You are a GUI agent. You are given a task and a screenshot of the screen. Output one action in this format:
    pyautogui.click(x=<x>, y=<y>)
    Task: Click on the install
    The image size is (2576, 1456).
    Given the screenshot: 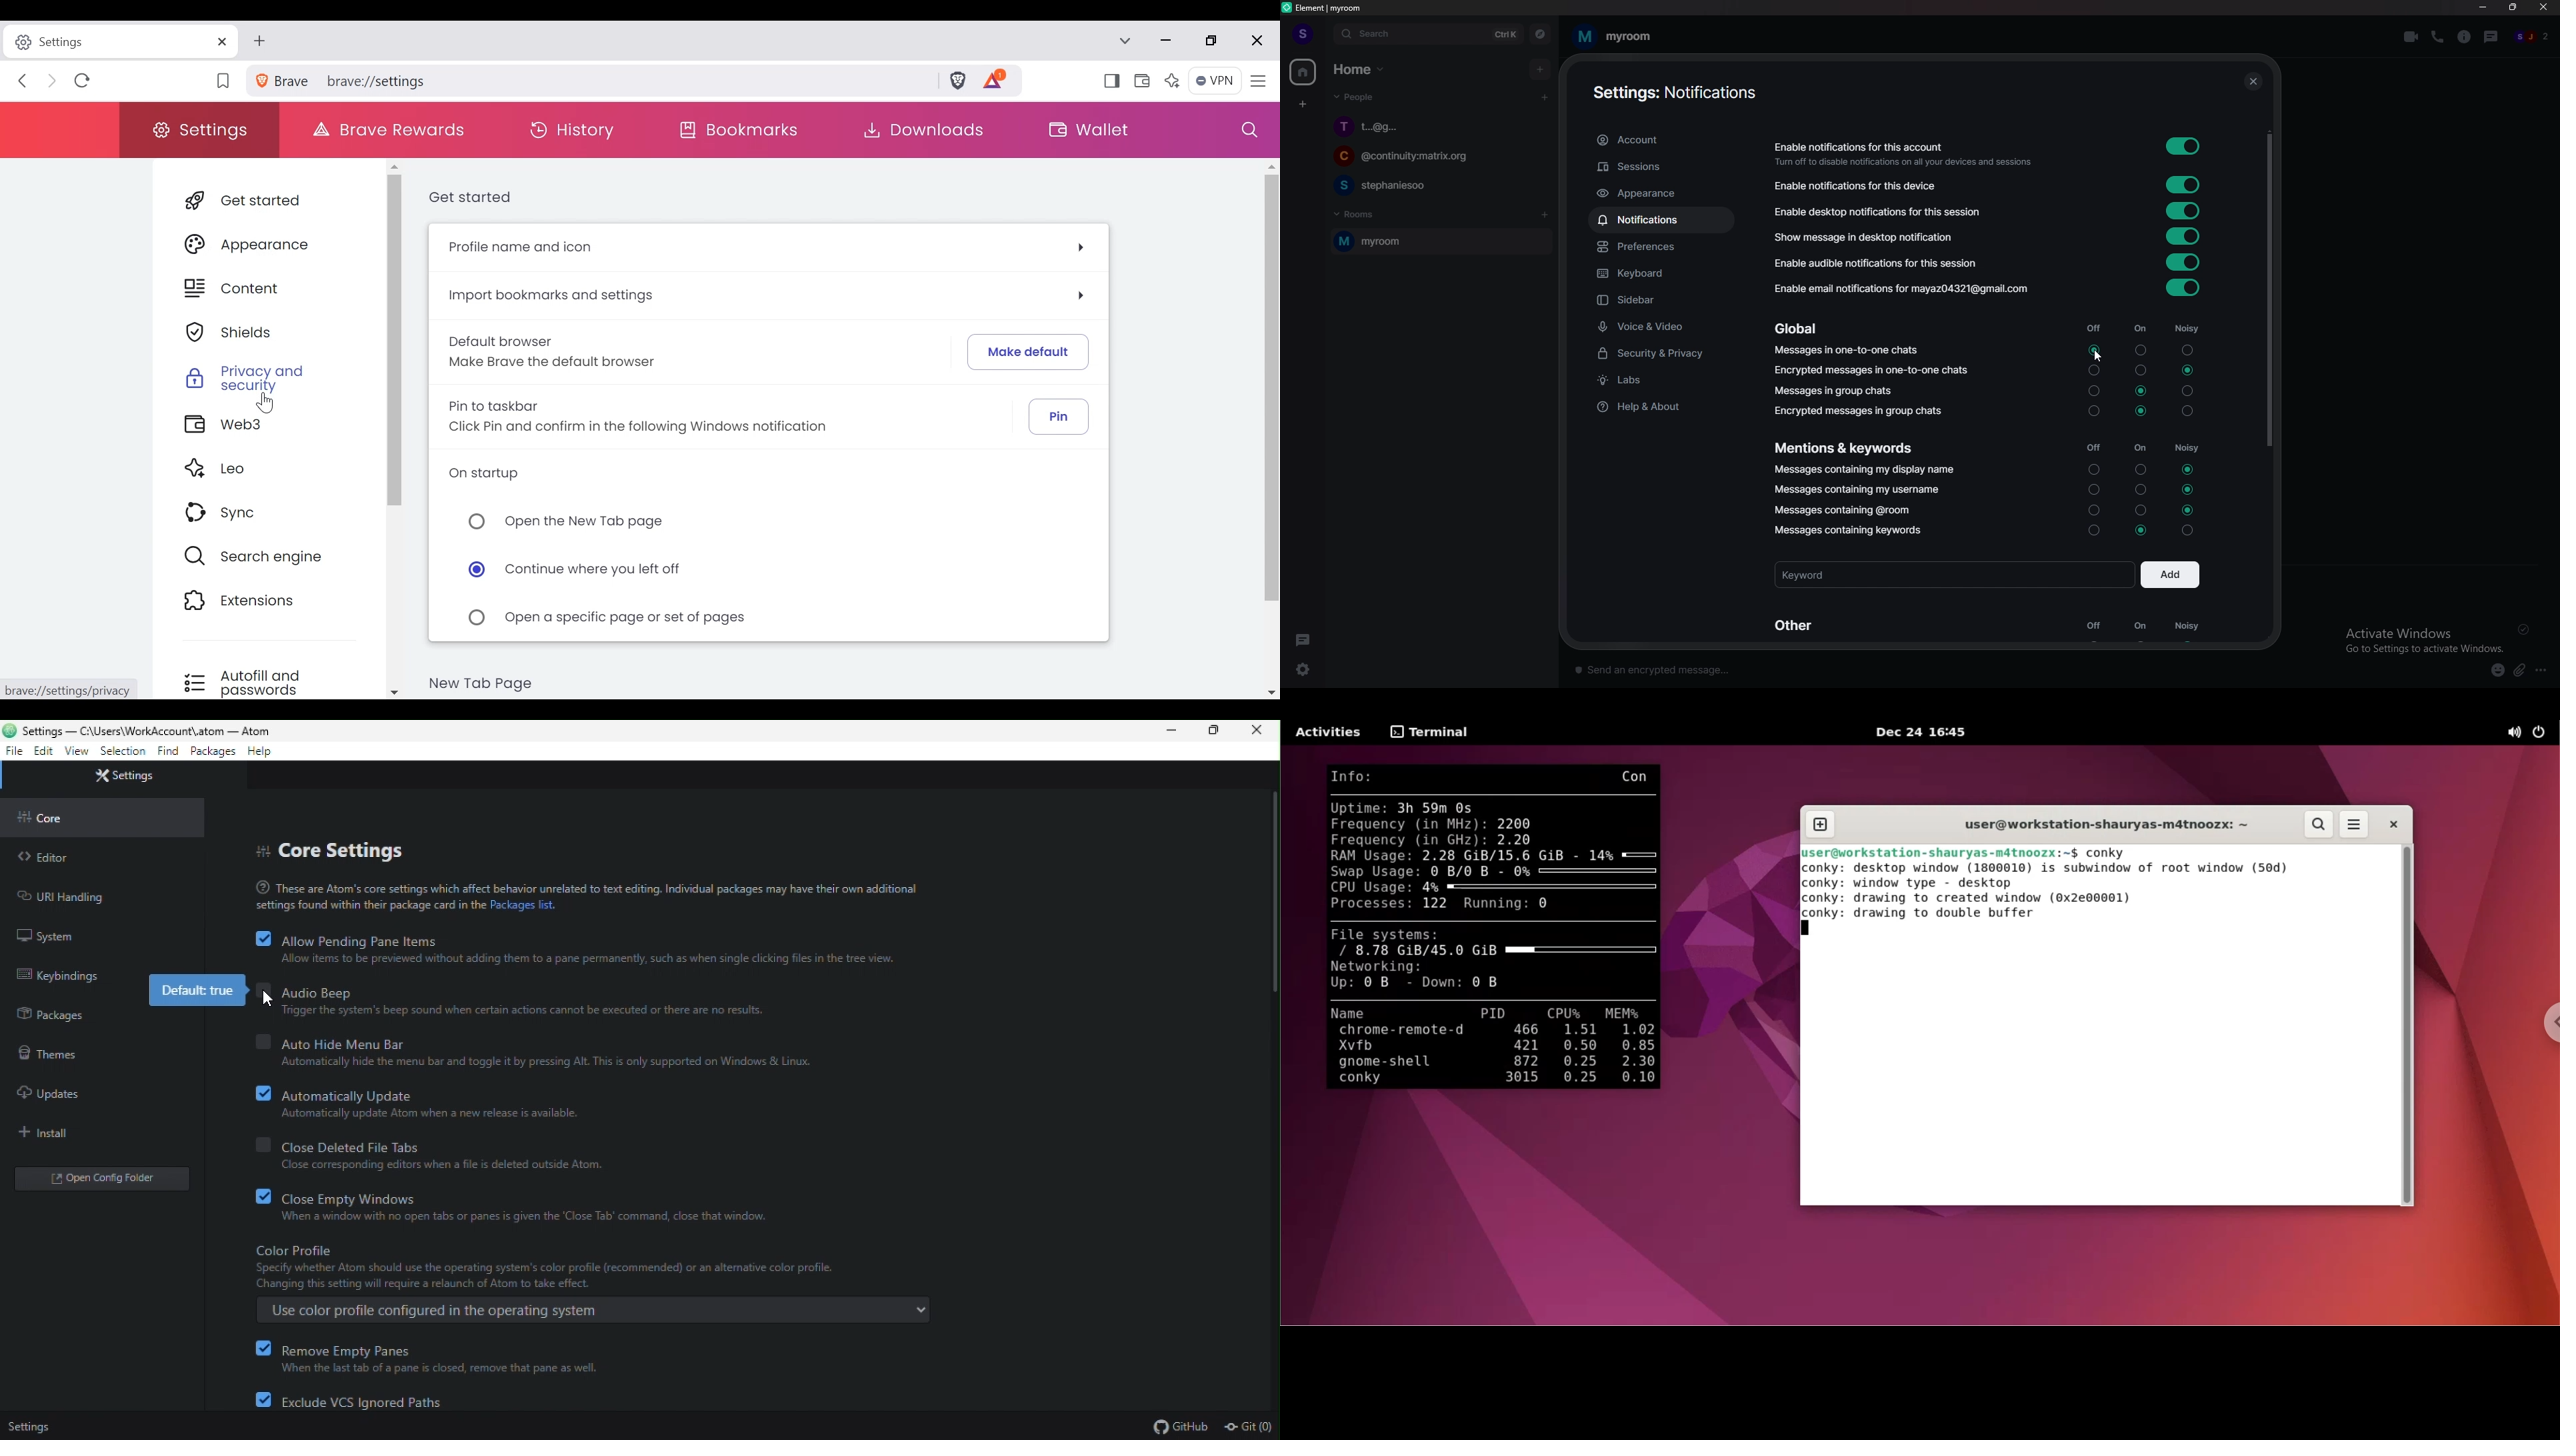 What is the action you would take?
    pyautogui.click(x=47, y=1135)
    